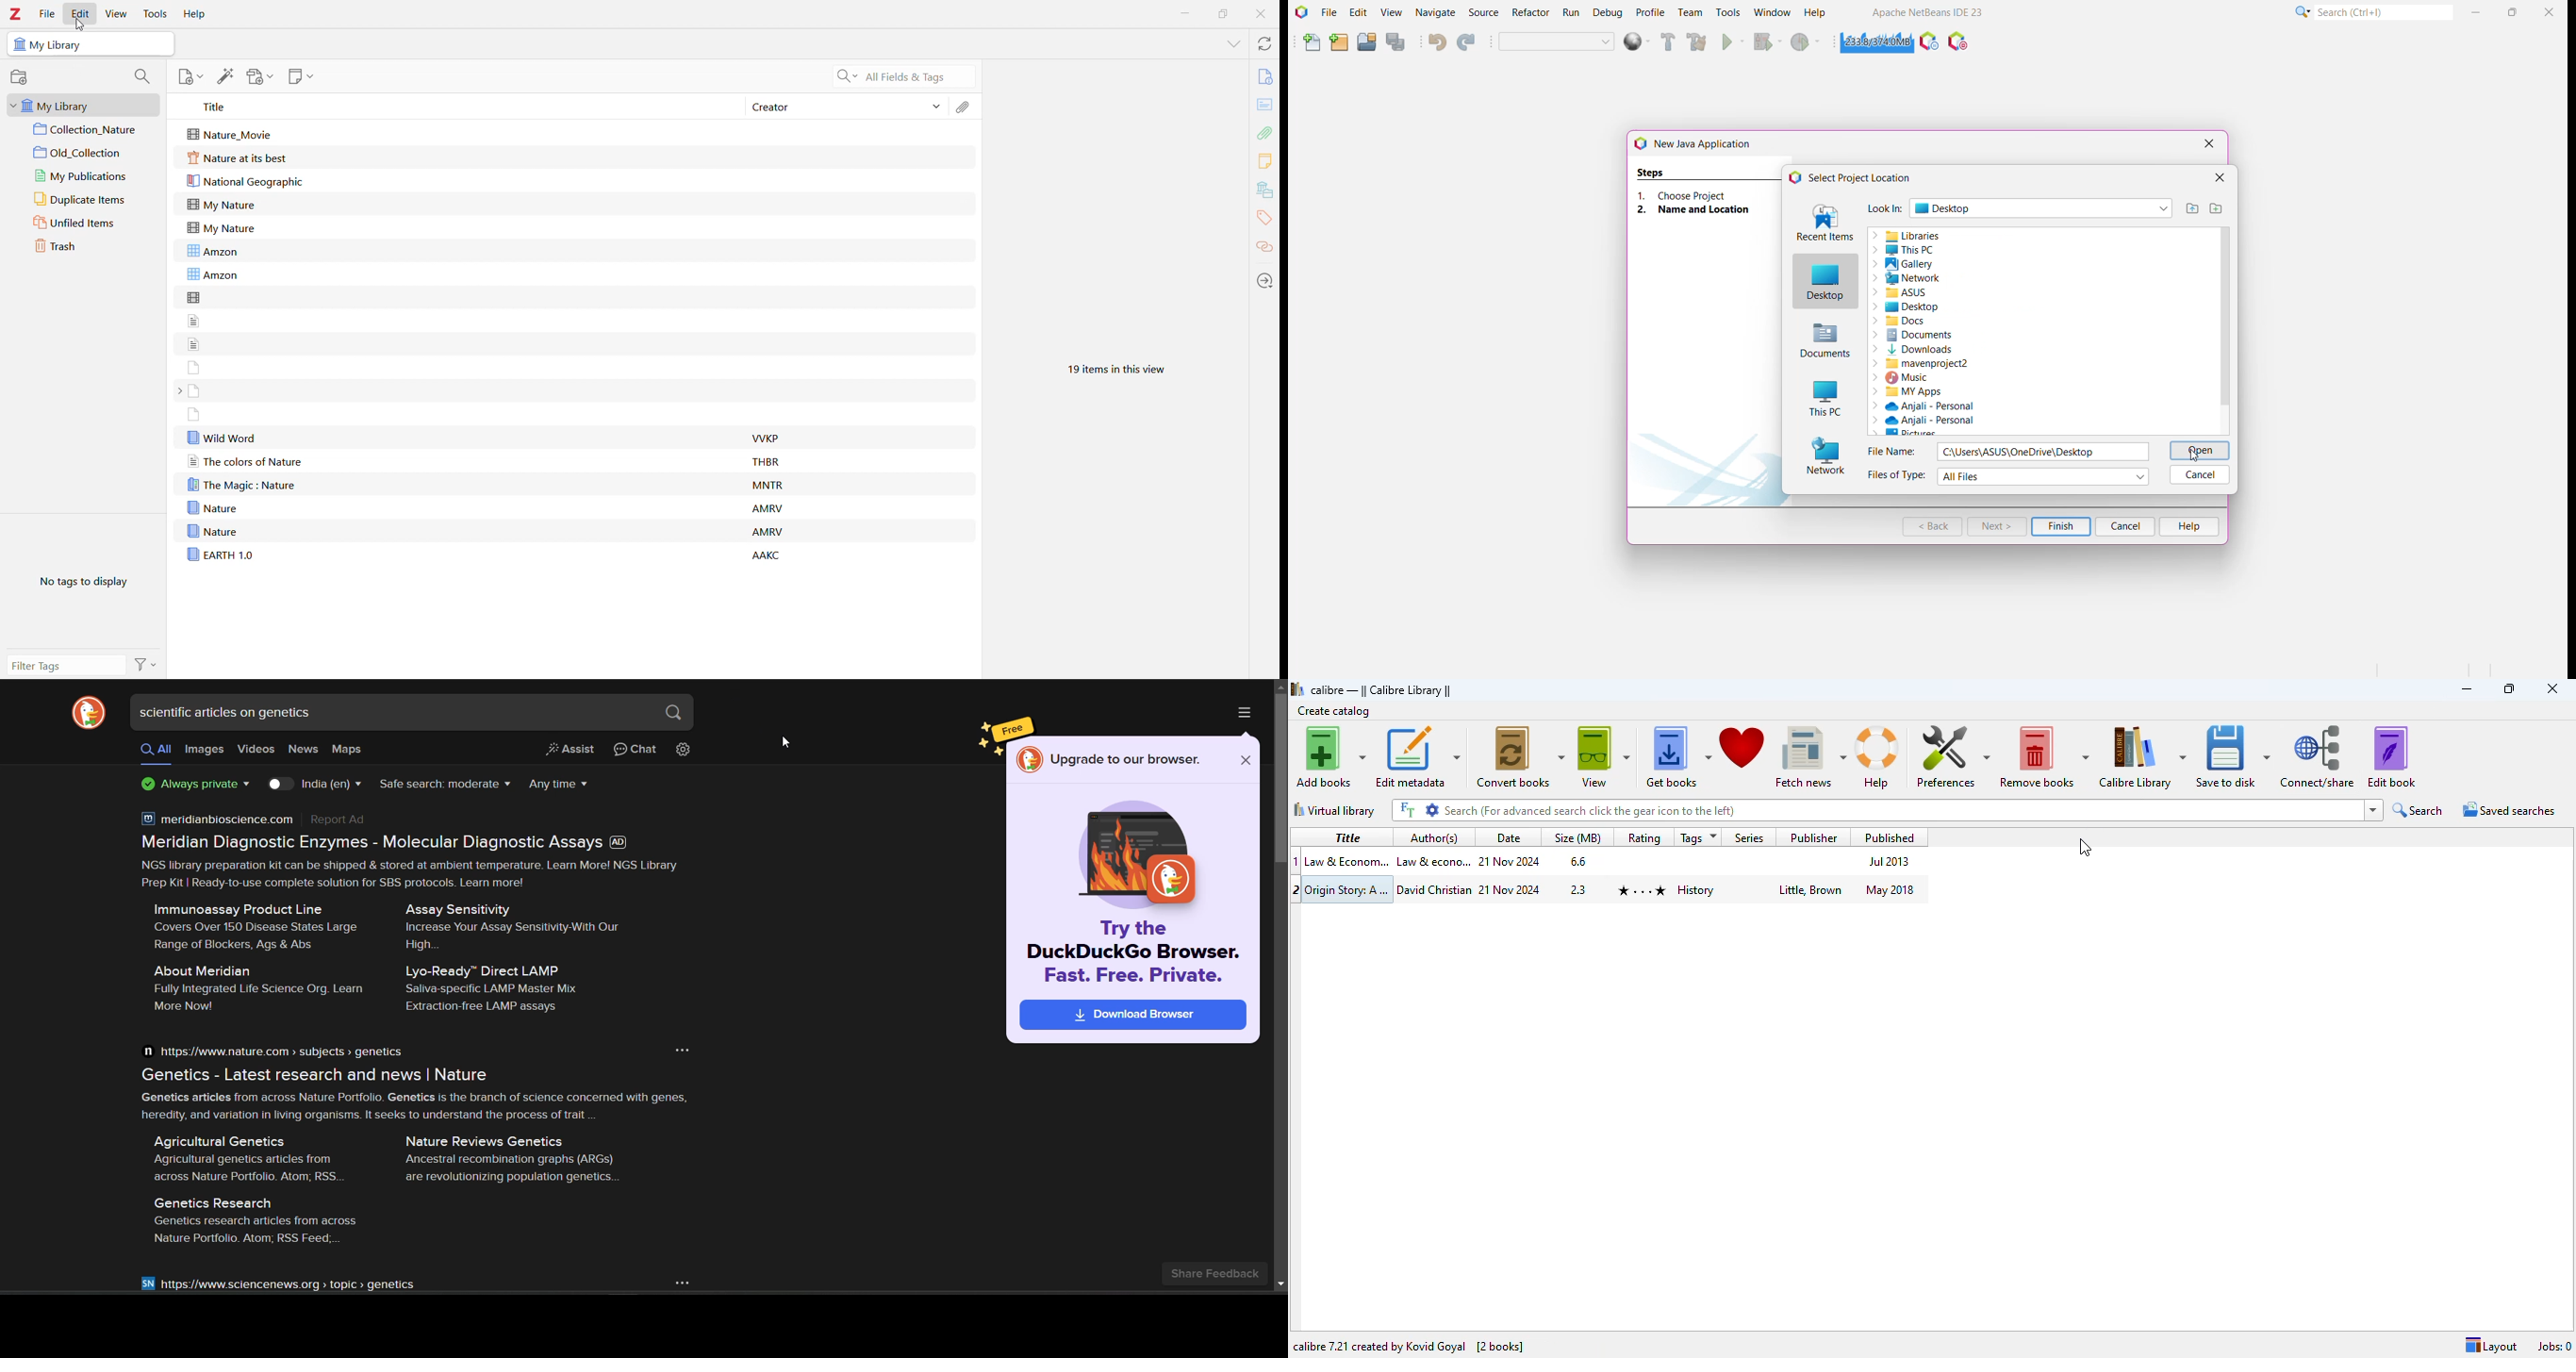 The image size is (2576, 1372). I want to click on search button, so click(674, 715).